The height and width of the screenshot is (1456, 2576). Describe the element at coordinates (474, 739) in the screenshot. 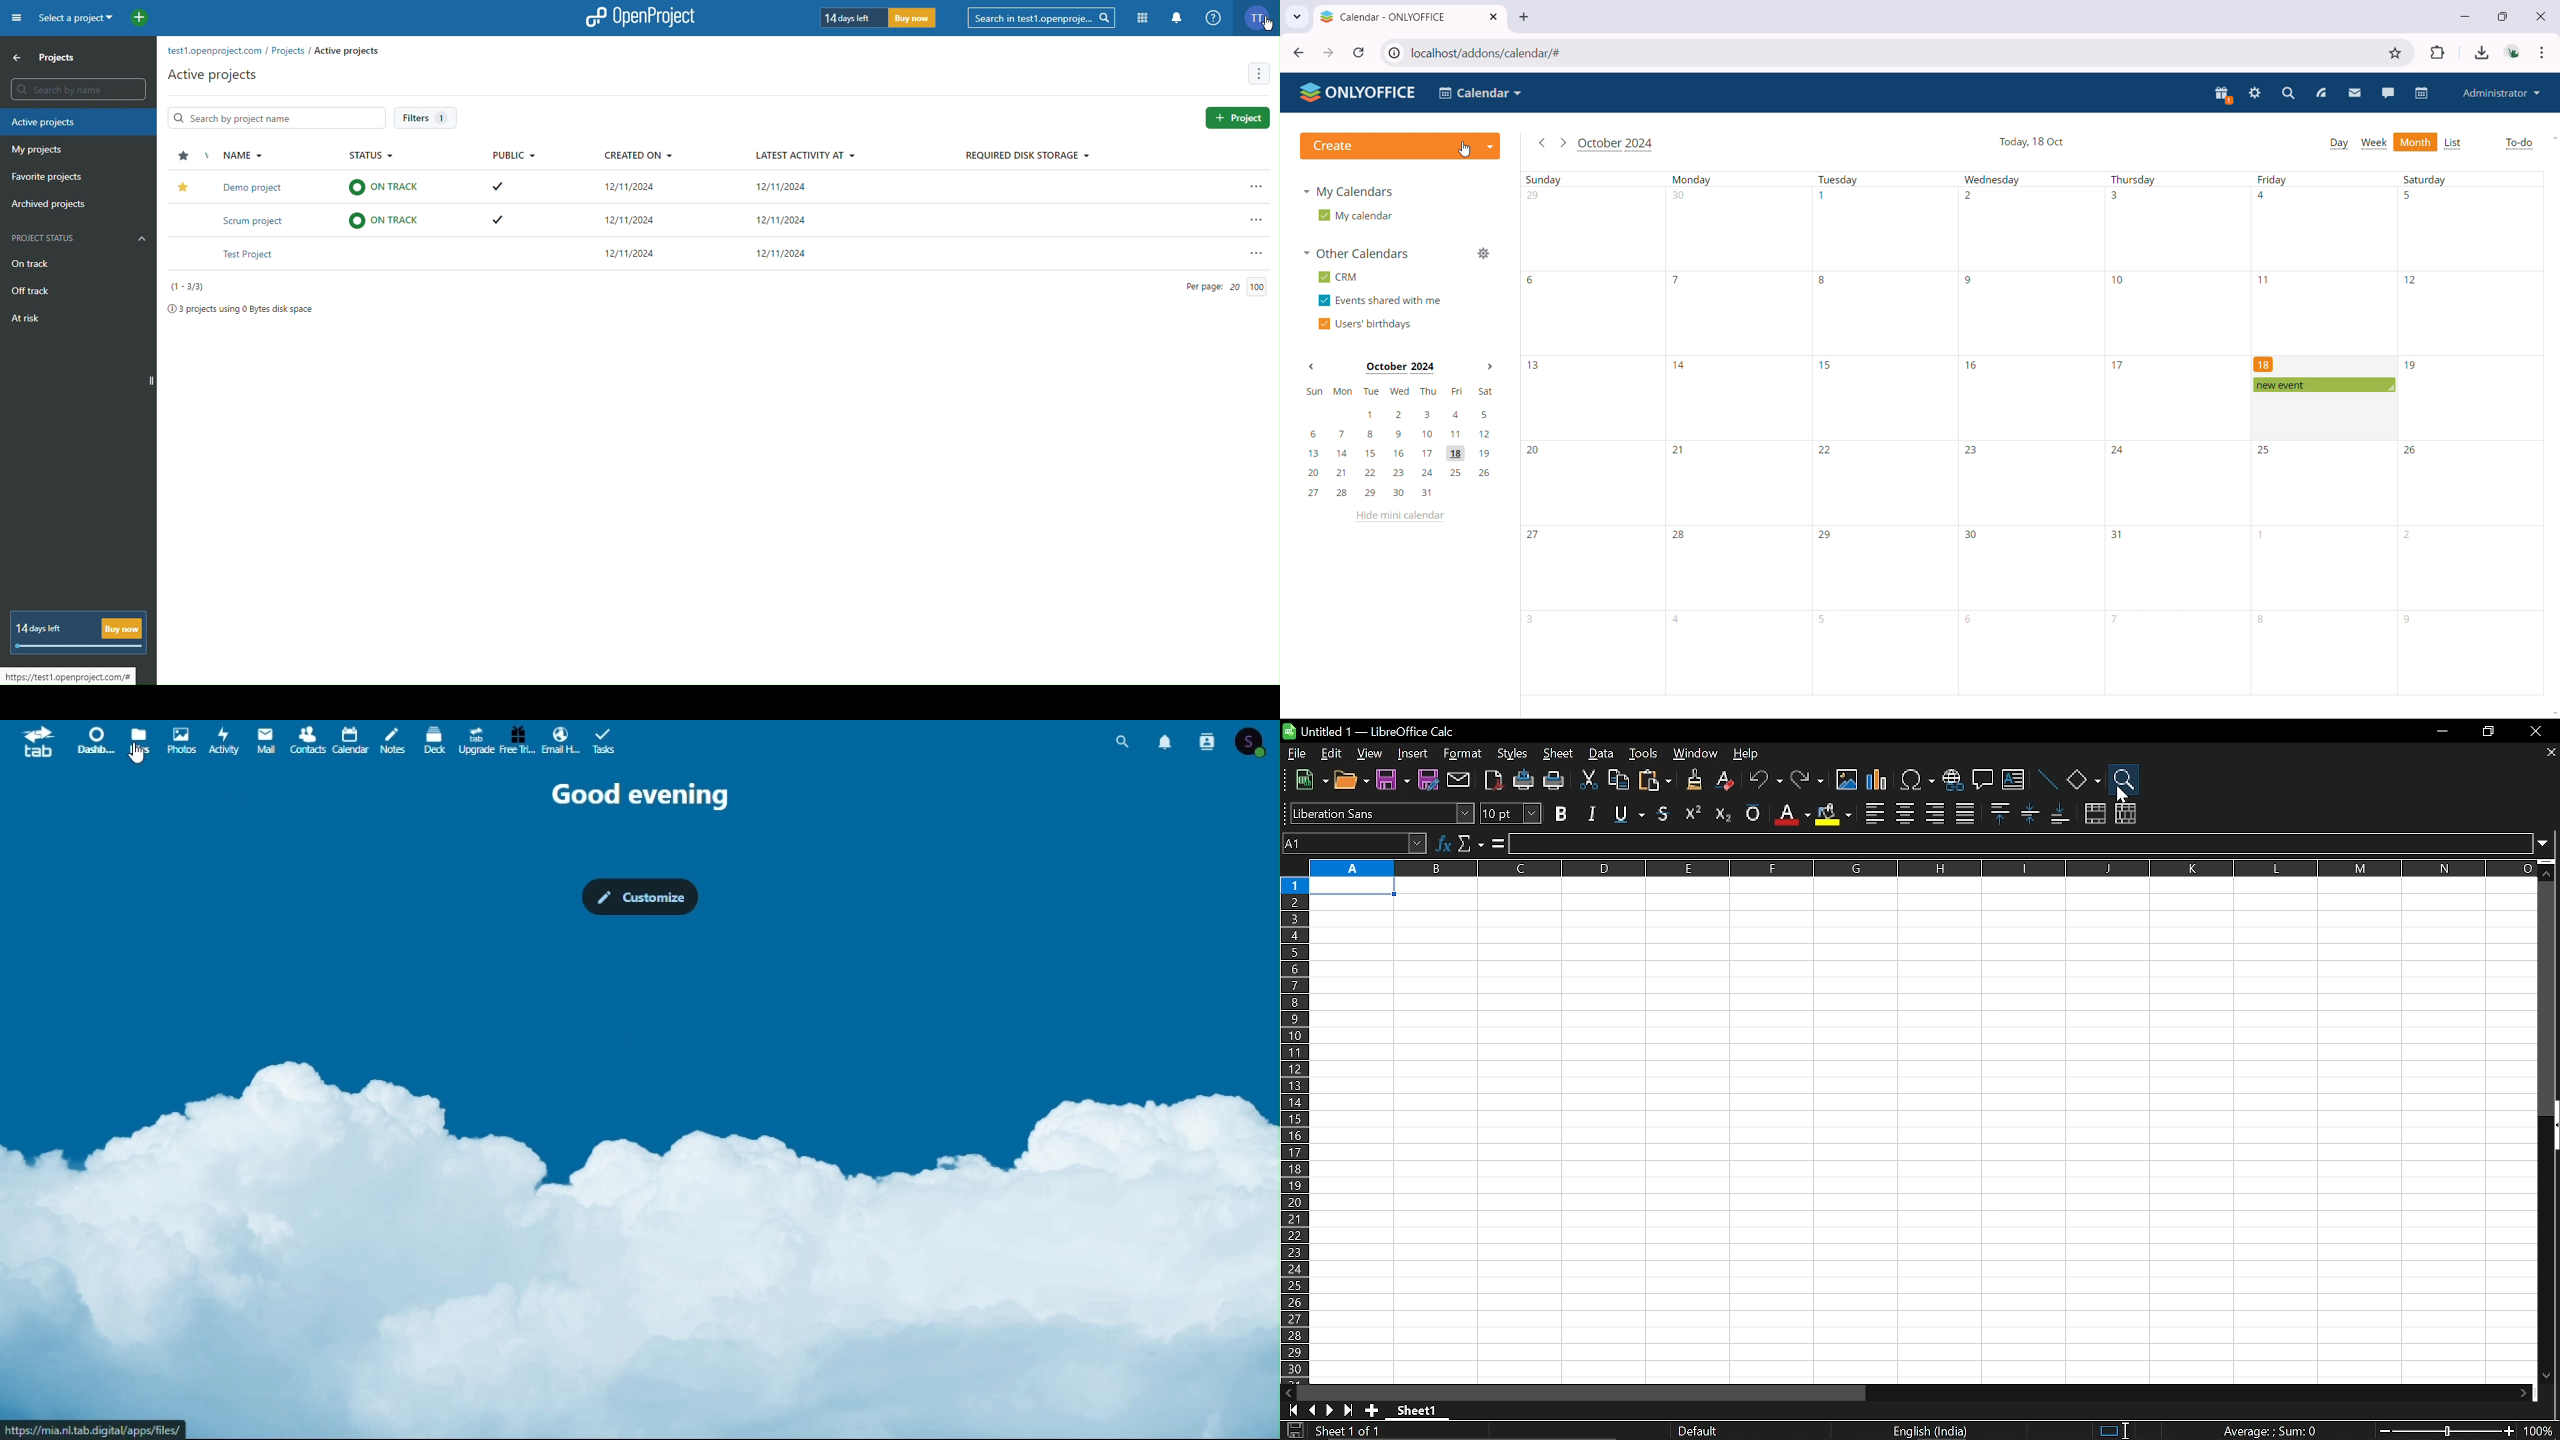

I see `upgrade` at that location.